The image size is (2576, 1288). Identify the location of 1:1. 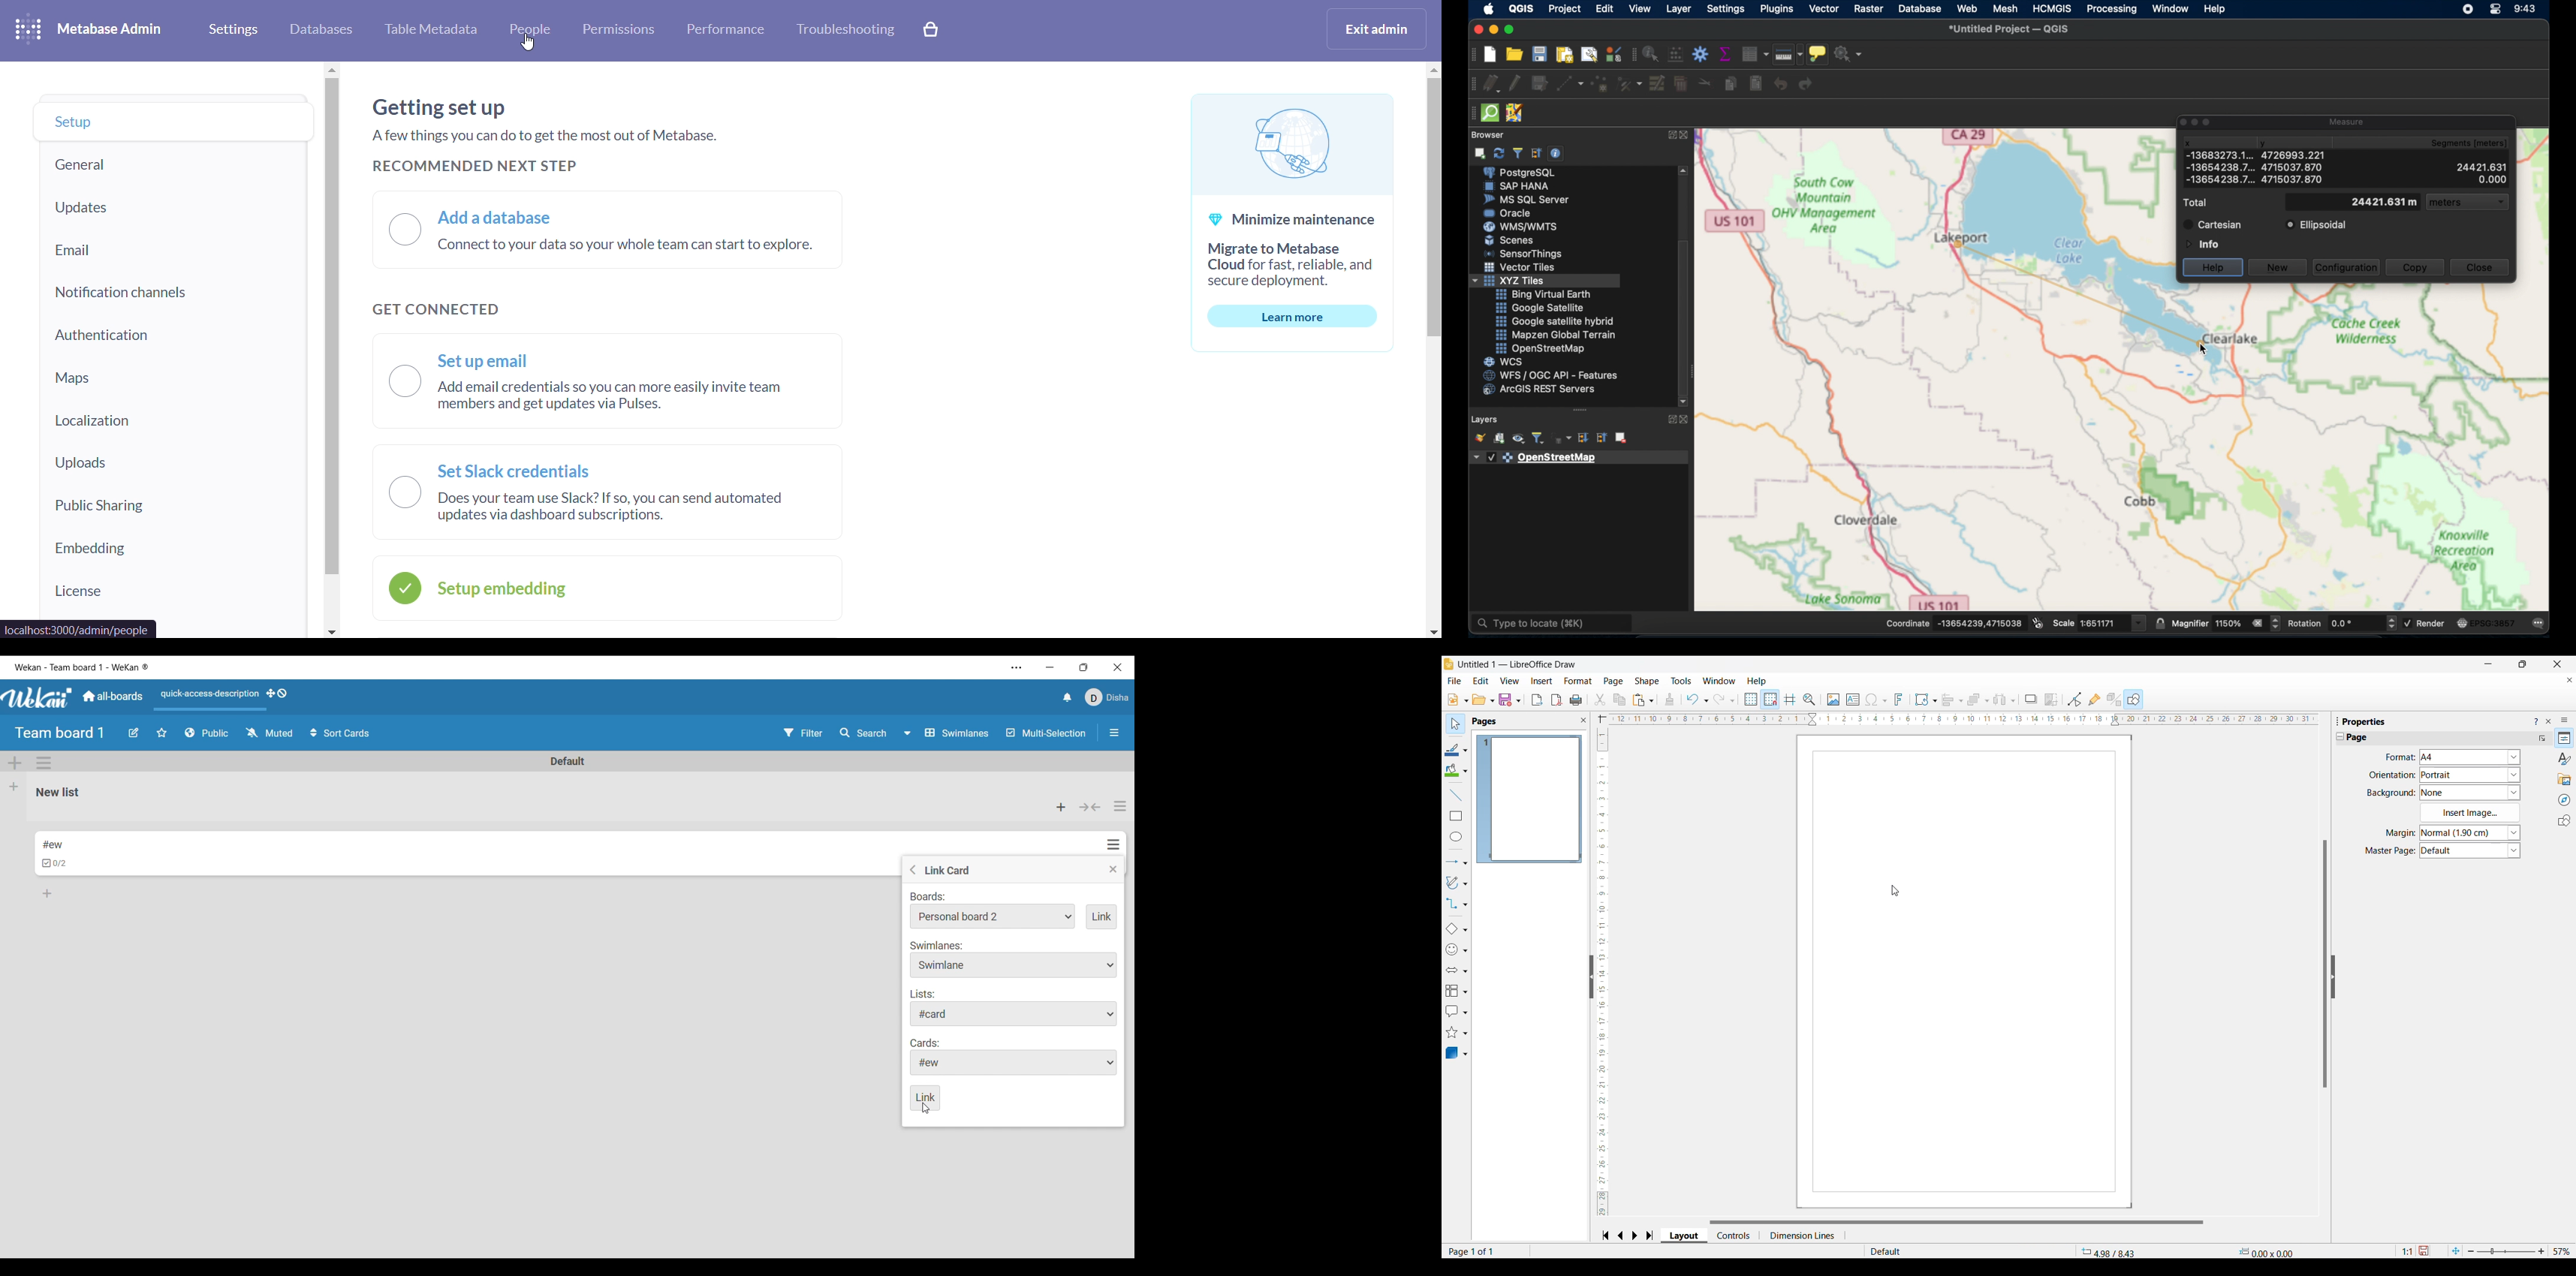
(2406, 1251).